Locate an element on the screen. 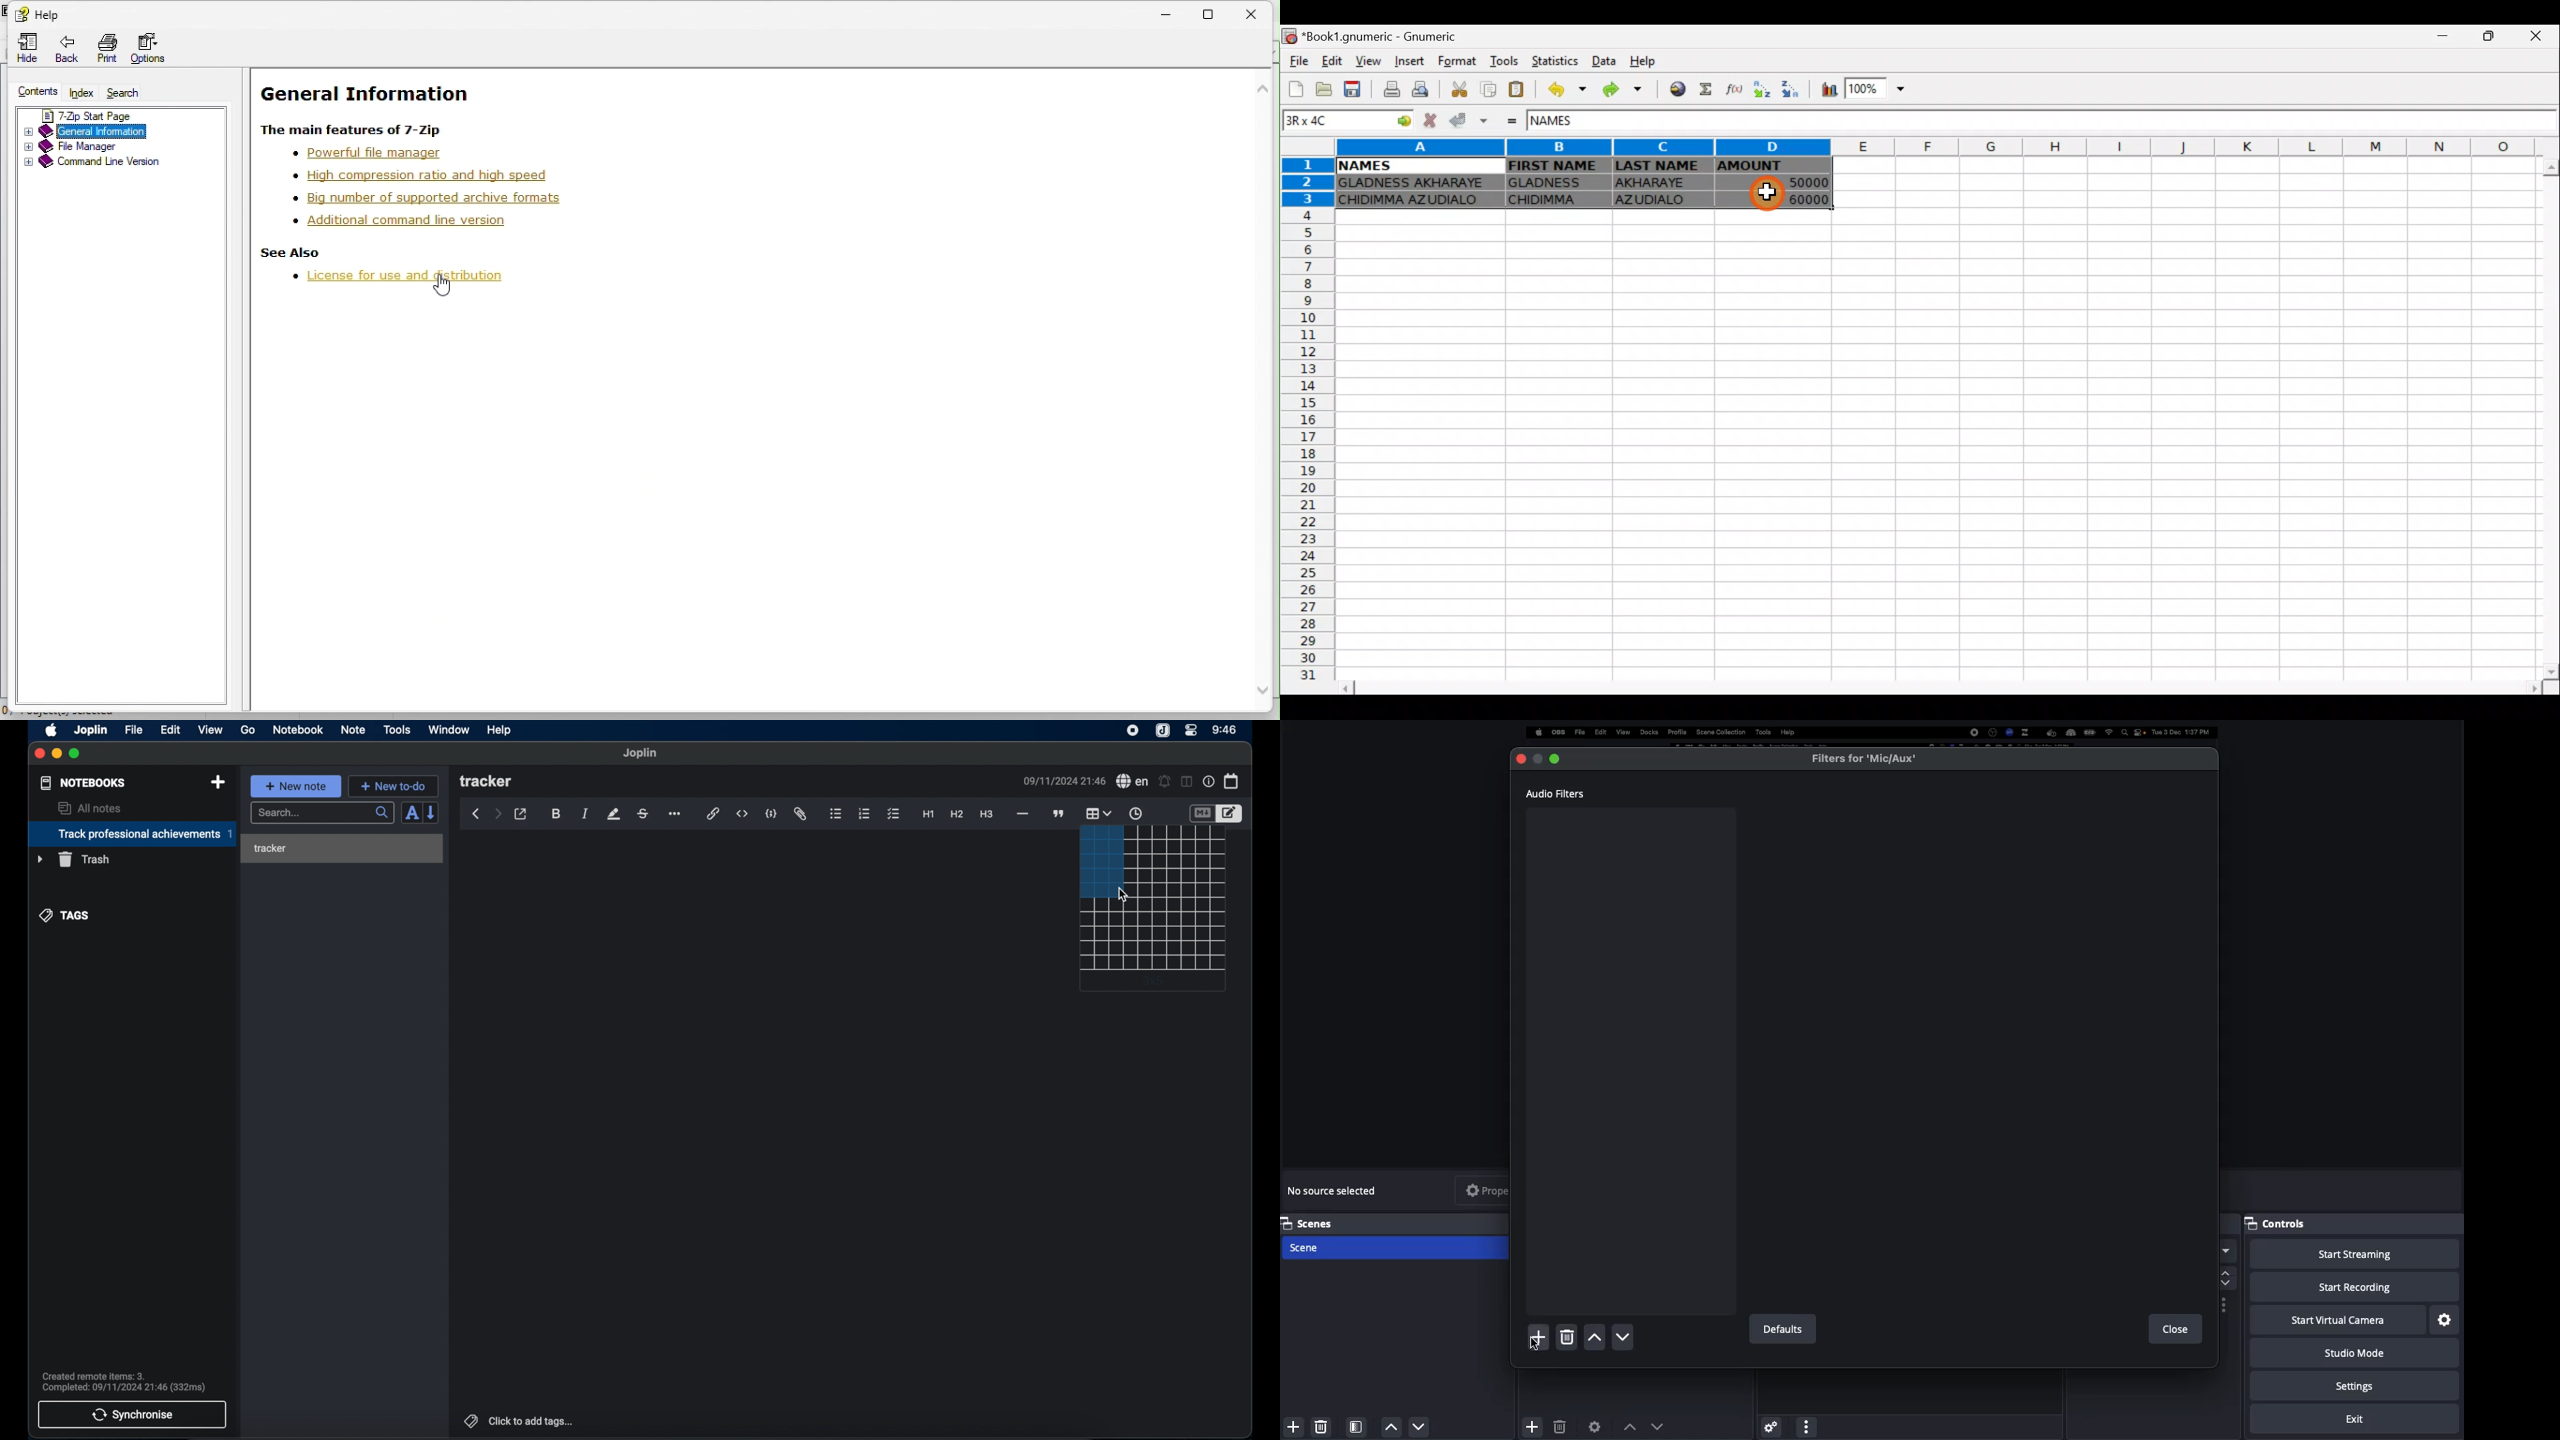 Image resolution: width=2576 pixels, height=1456 pixels. more options is located at coordinates (676, 814).